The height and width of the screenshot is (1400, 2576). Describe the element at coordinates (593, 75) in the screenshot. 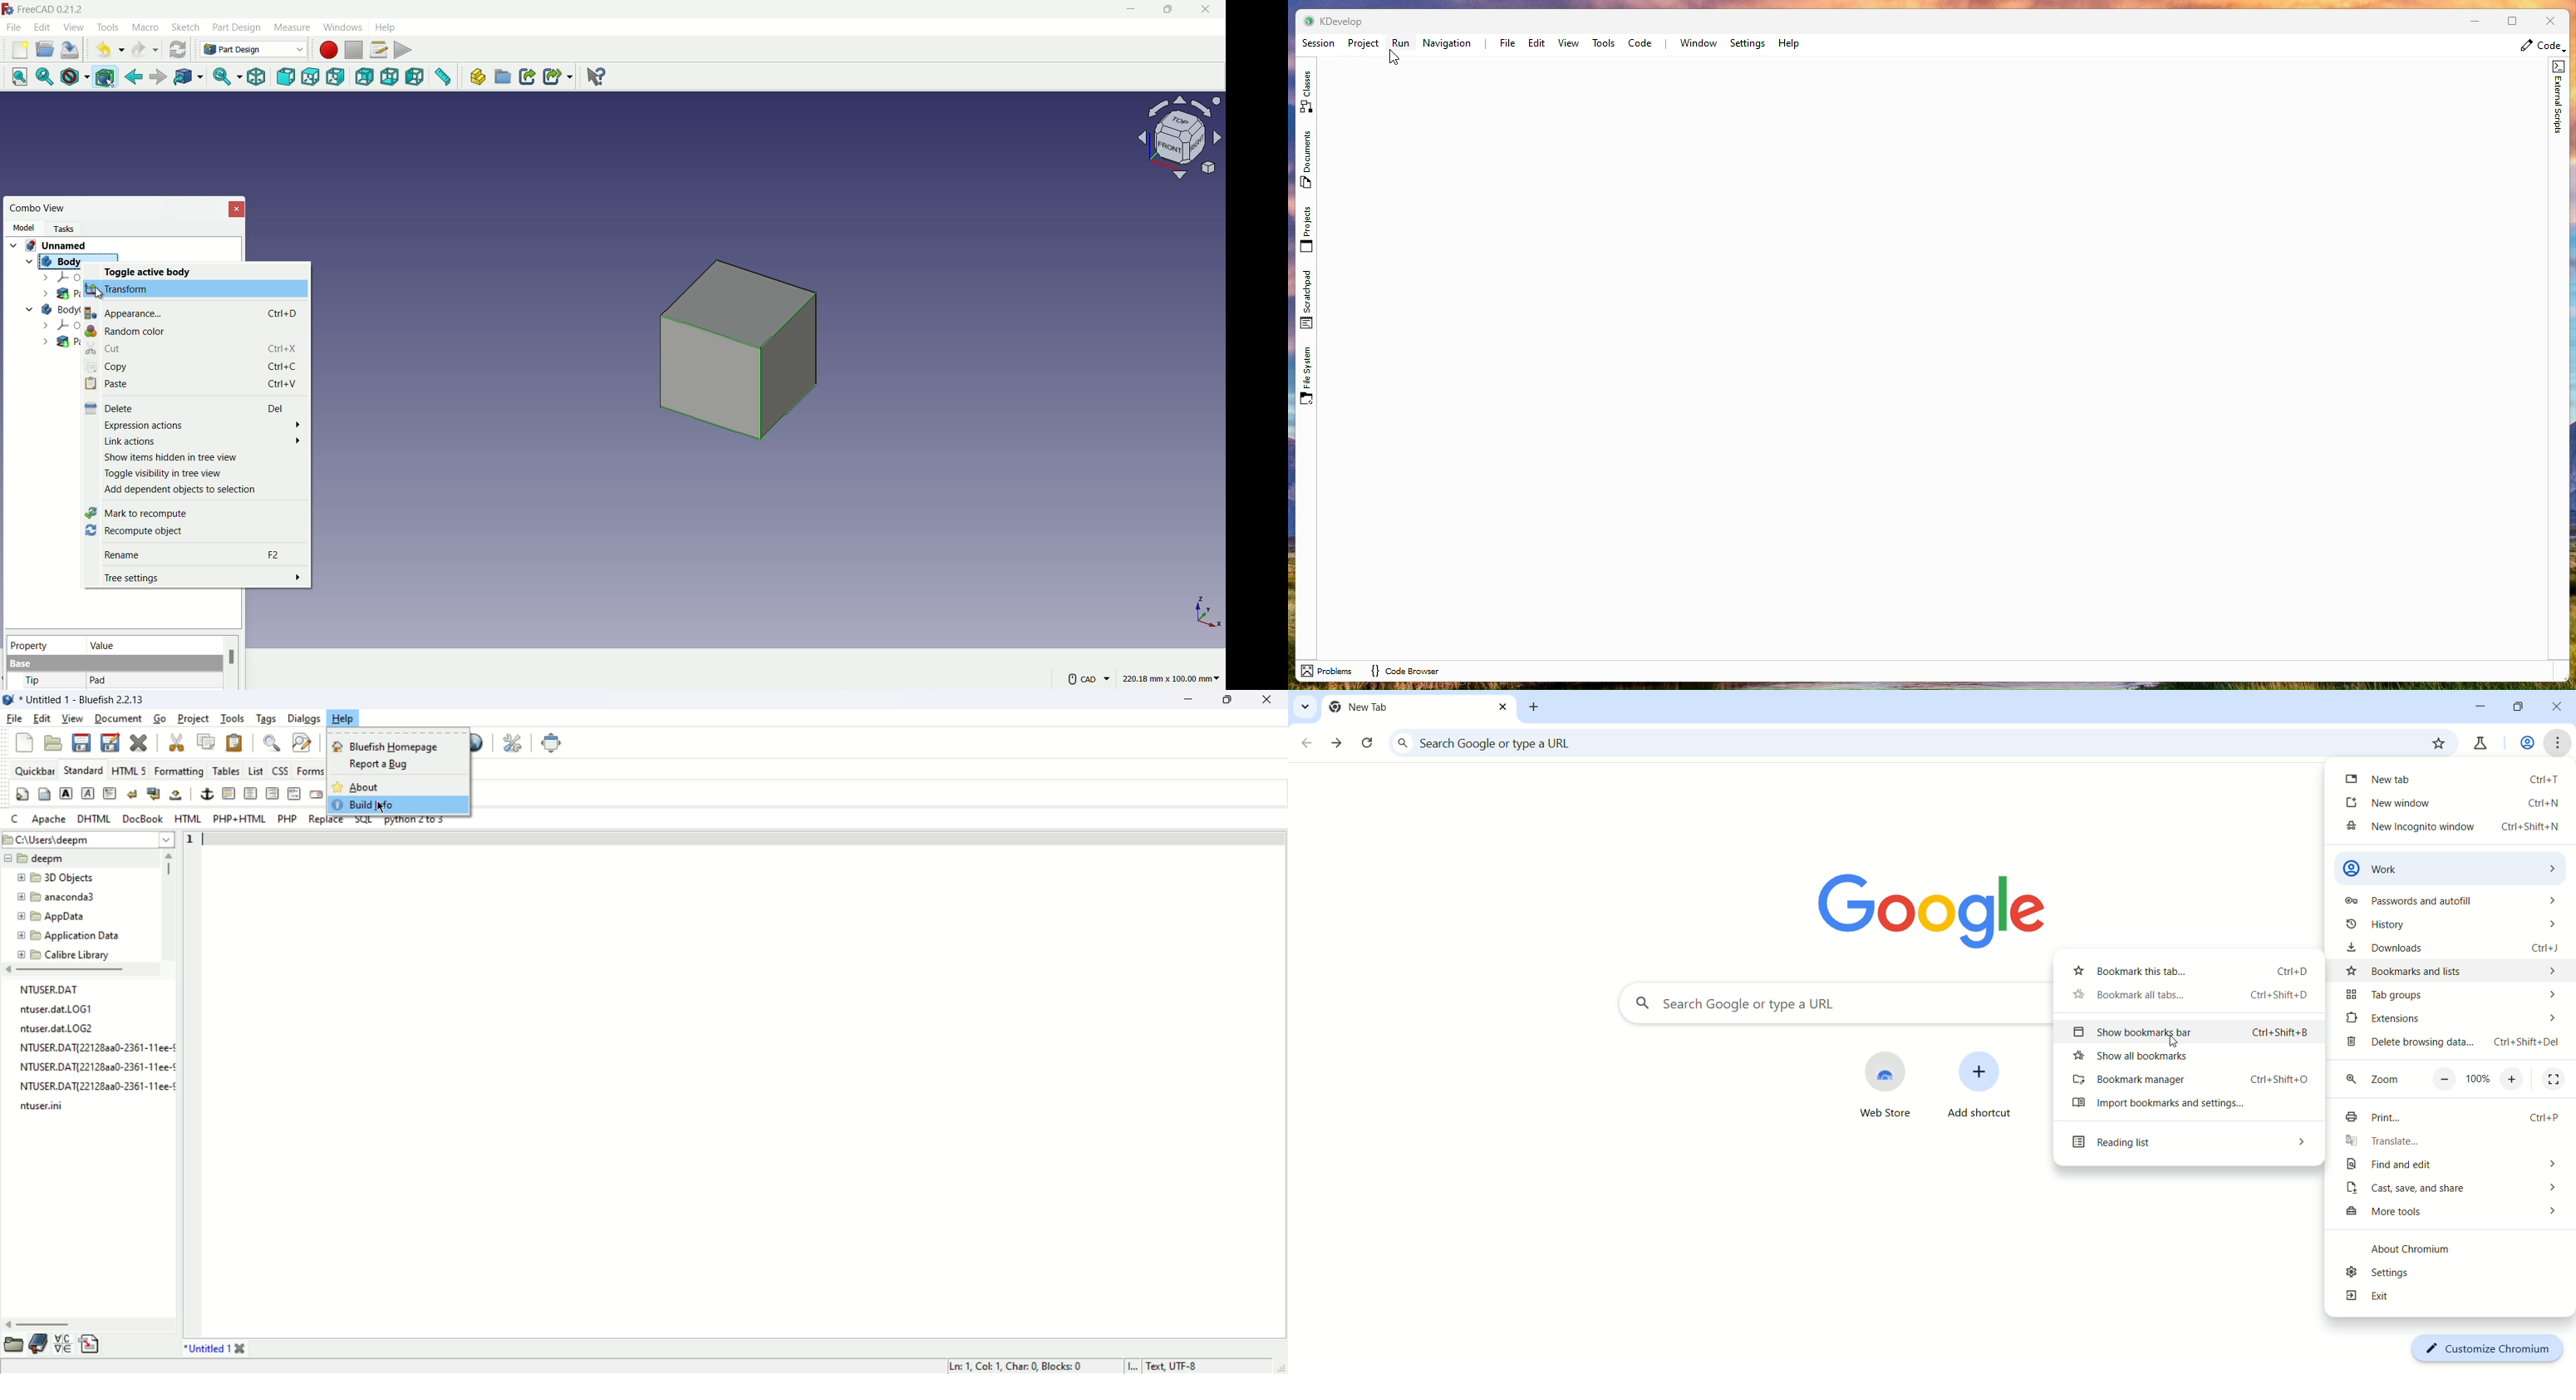

I see `help extension` at that location.